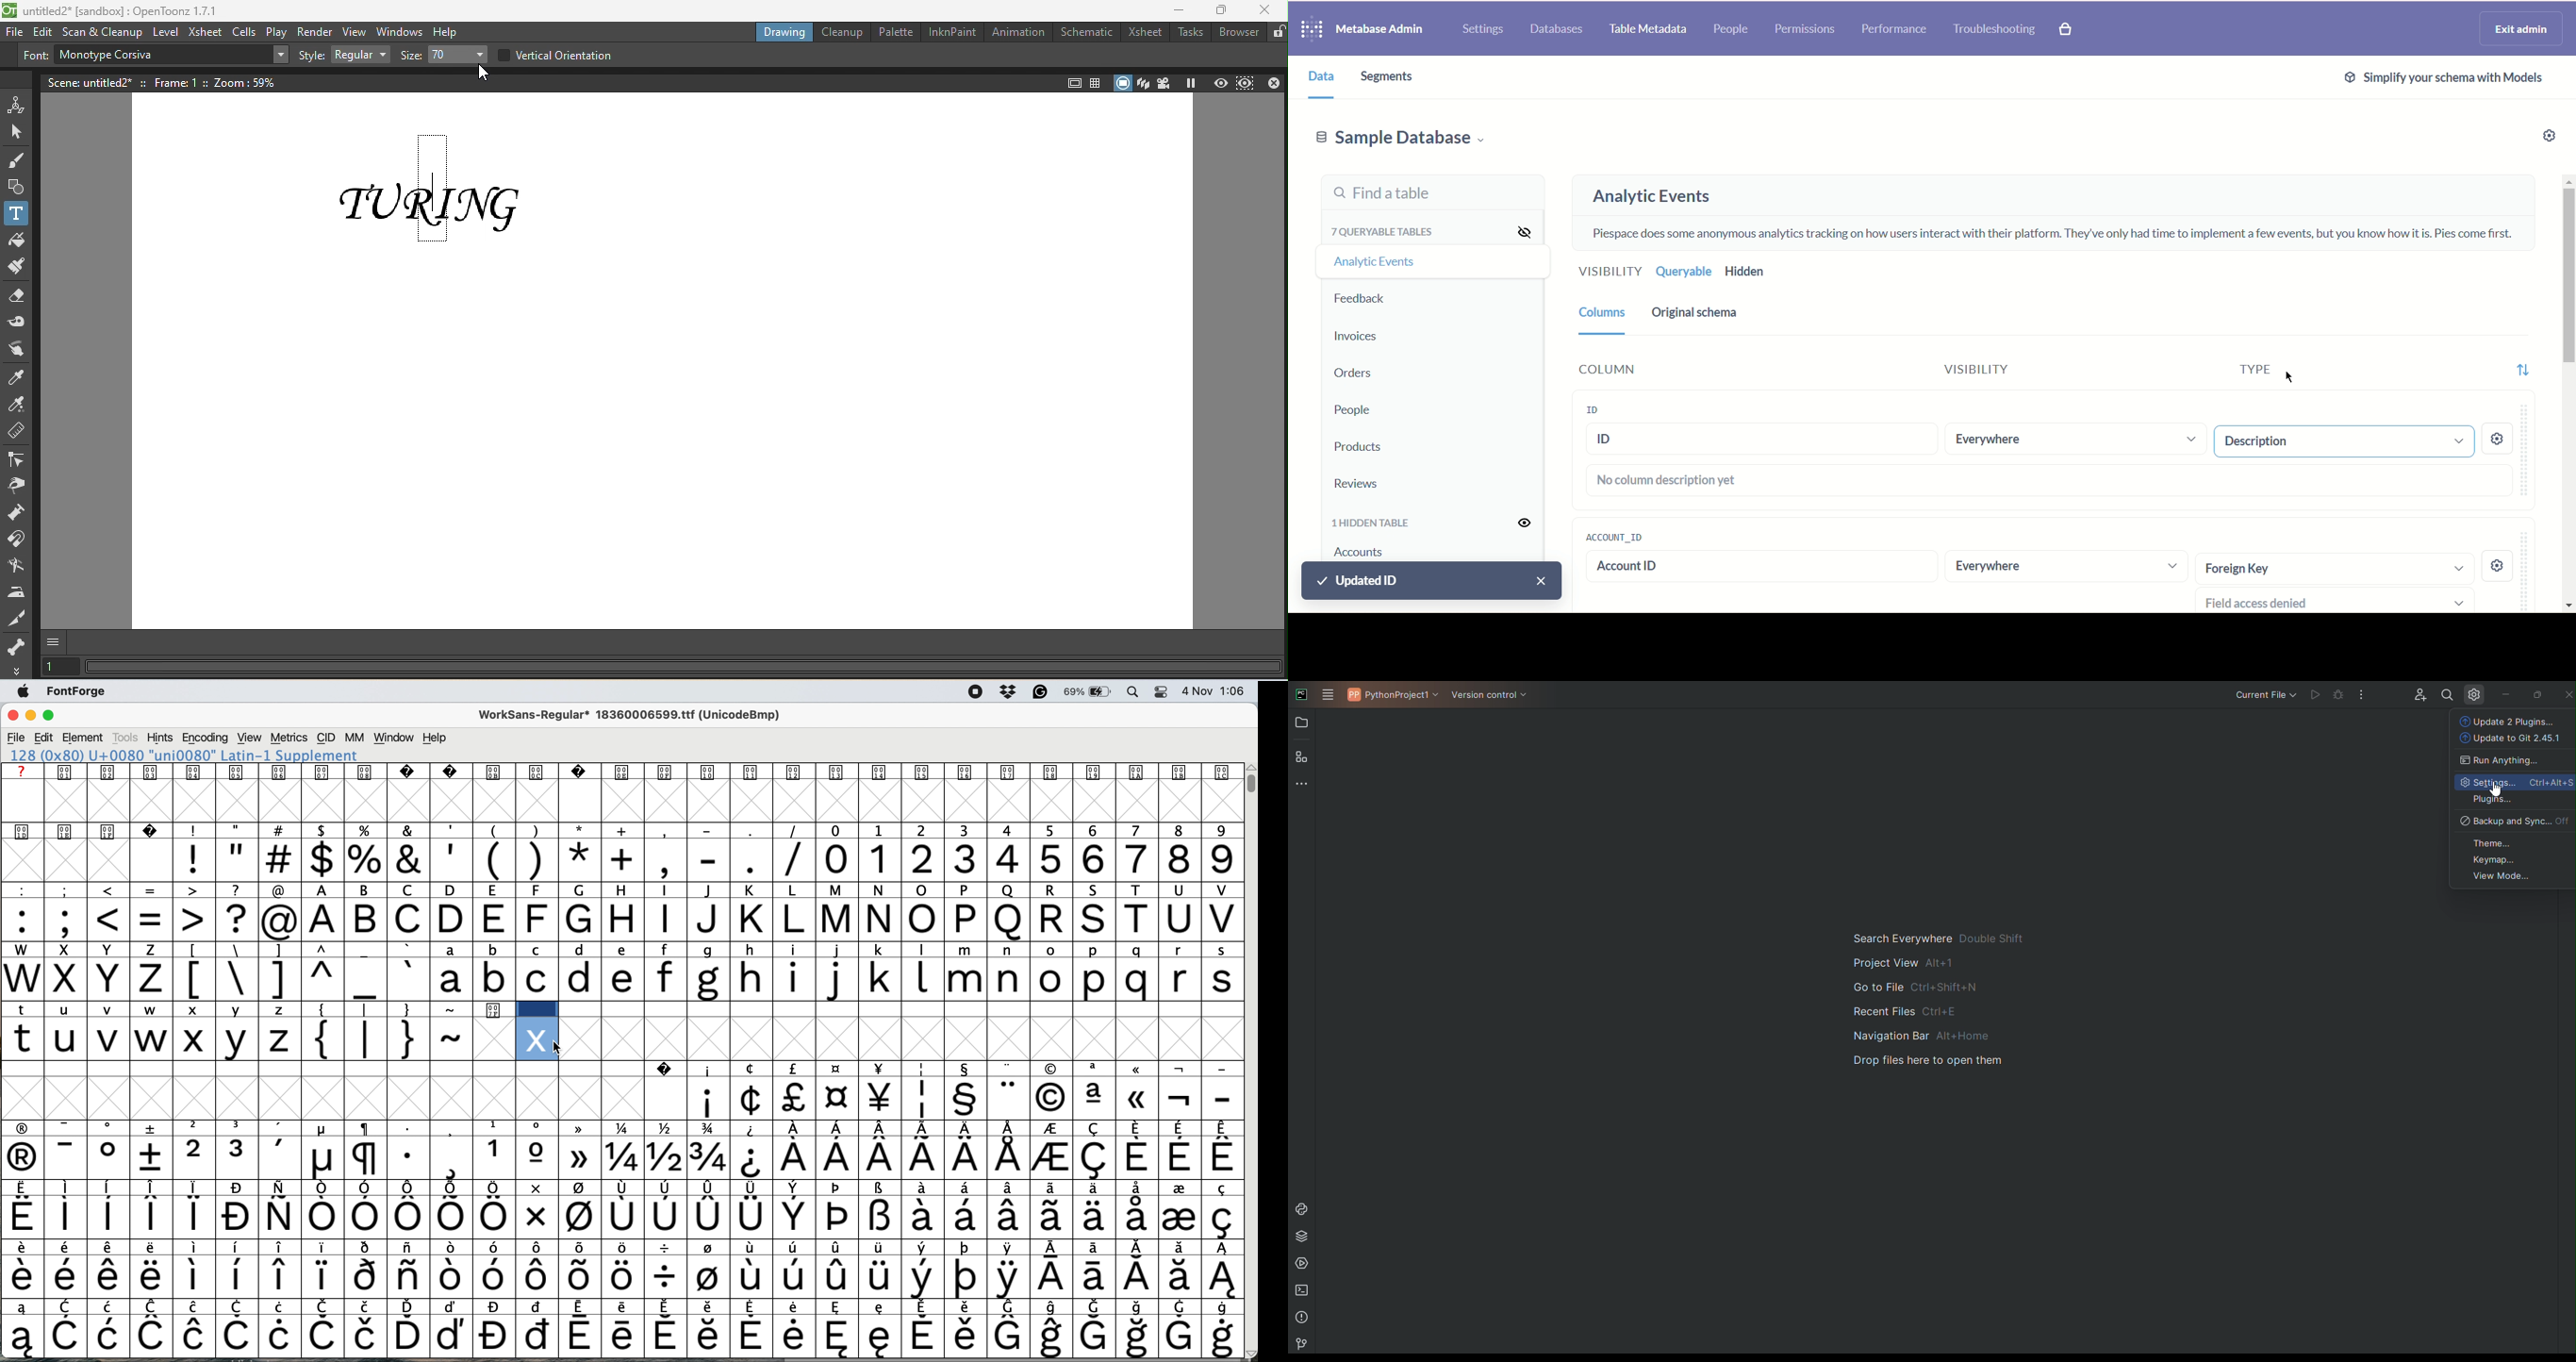 The width and height of the screenshot is (2576, 1372). I want to click on glyph grid, so click(628, 802).